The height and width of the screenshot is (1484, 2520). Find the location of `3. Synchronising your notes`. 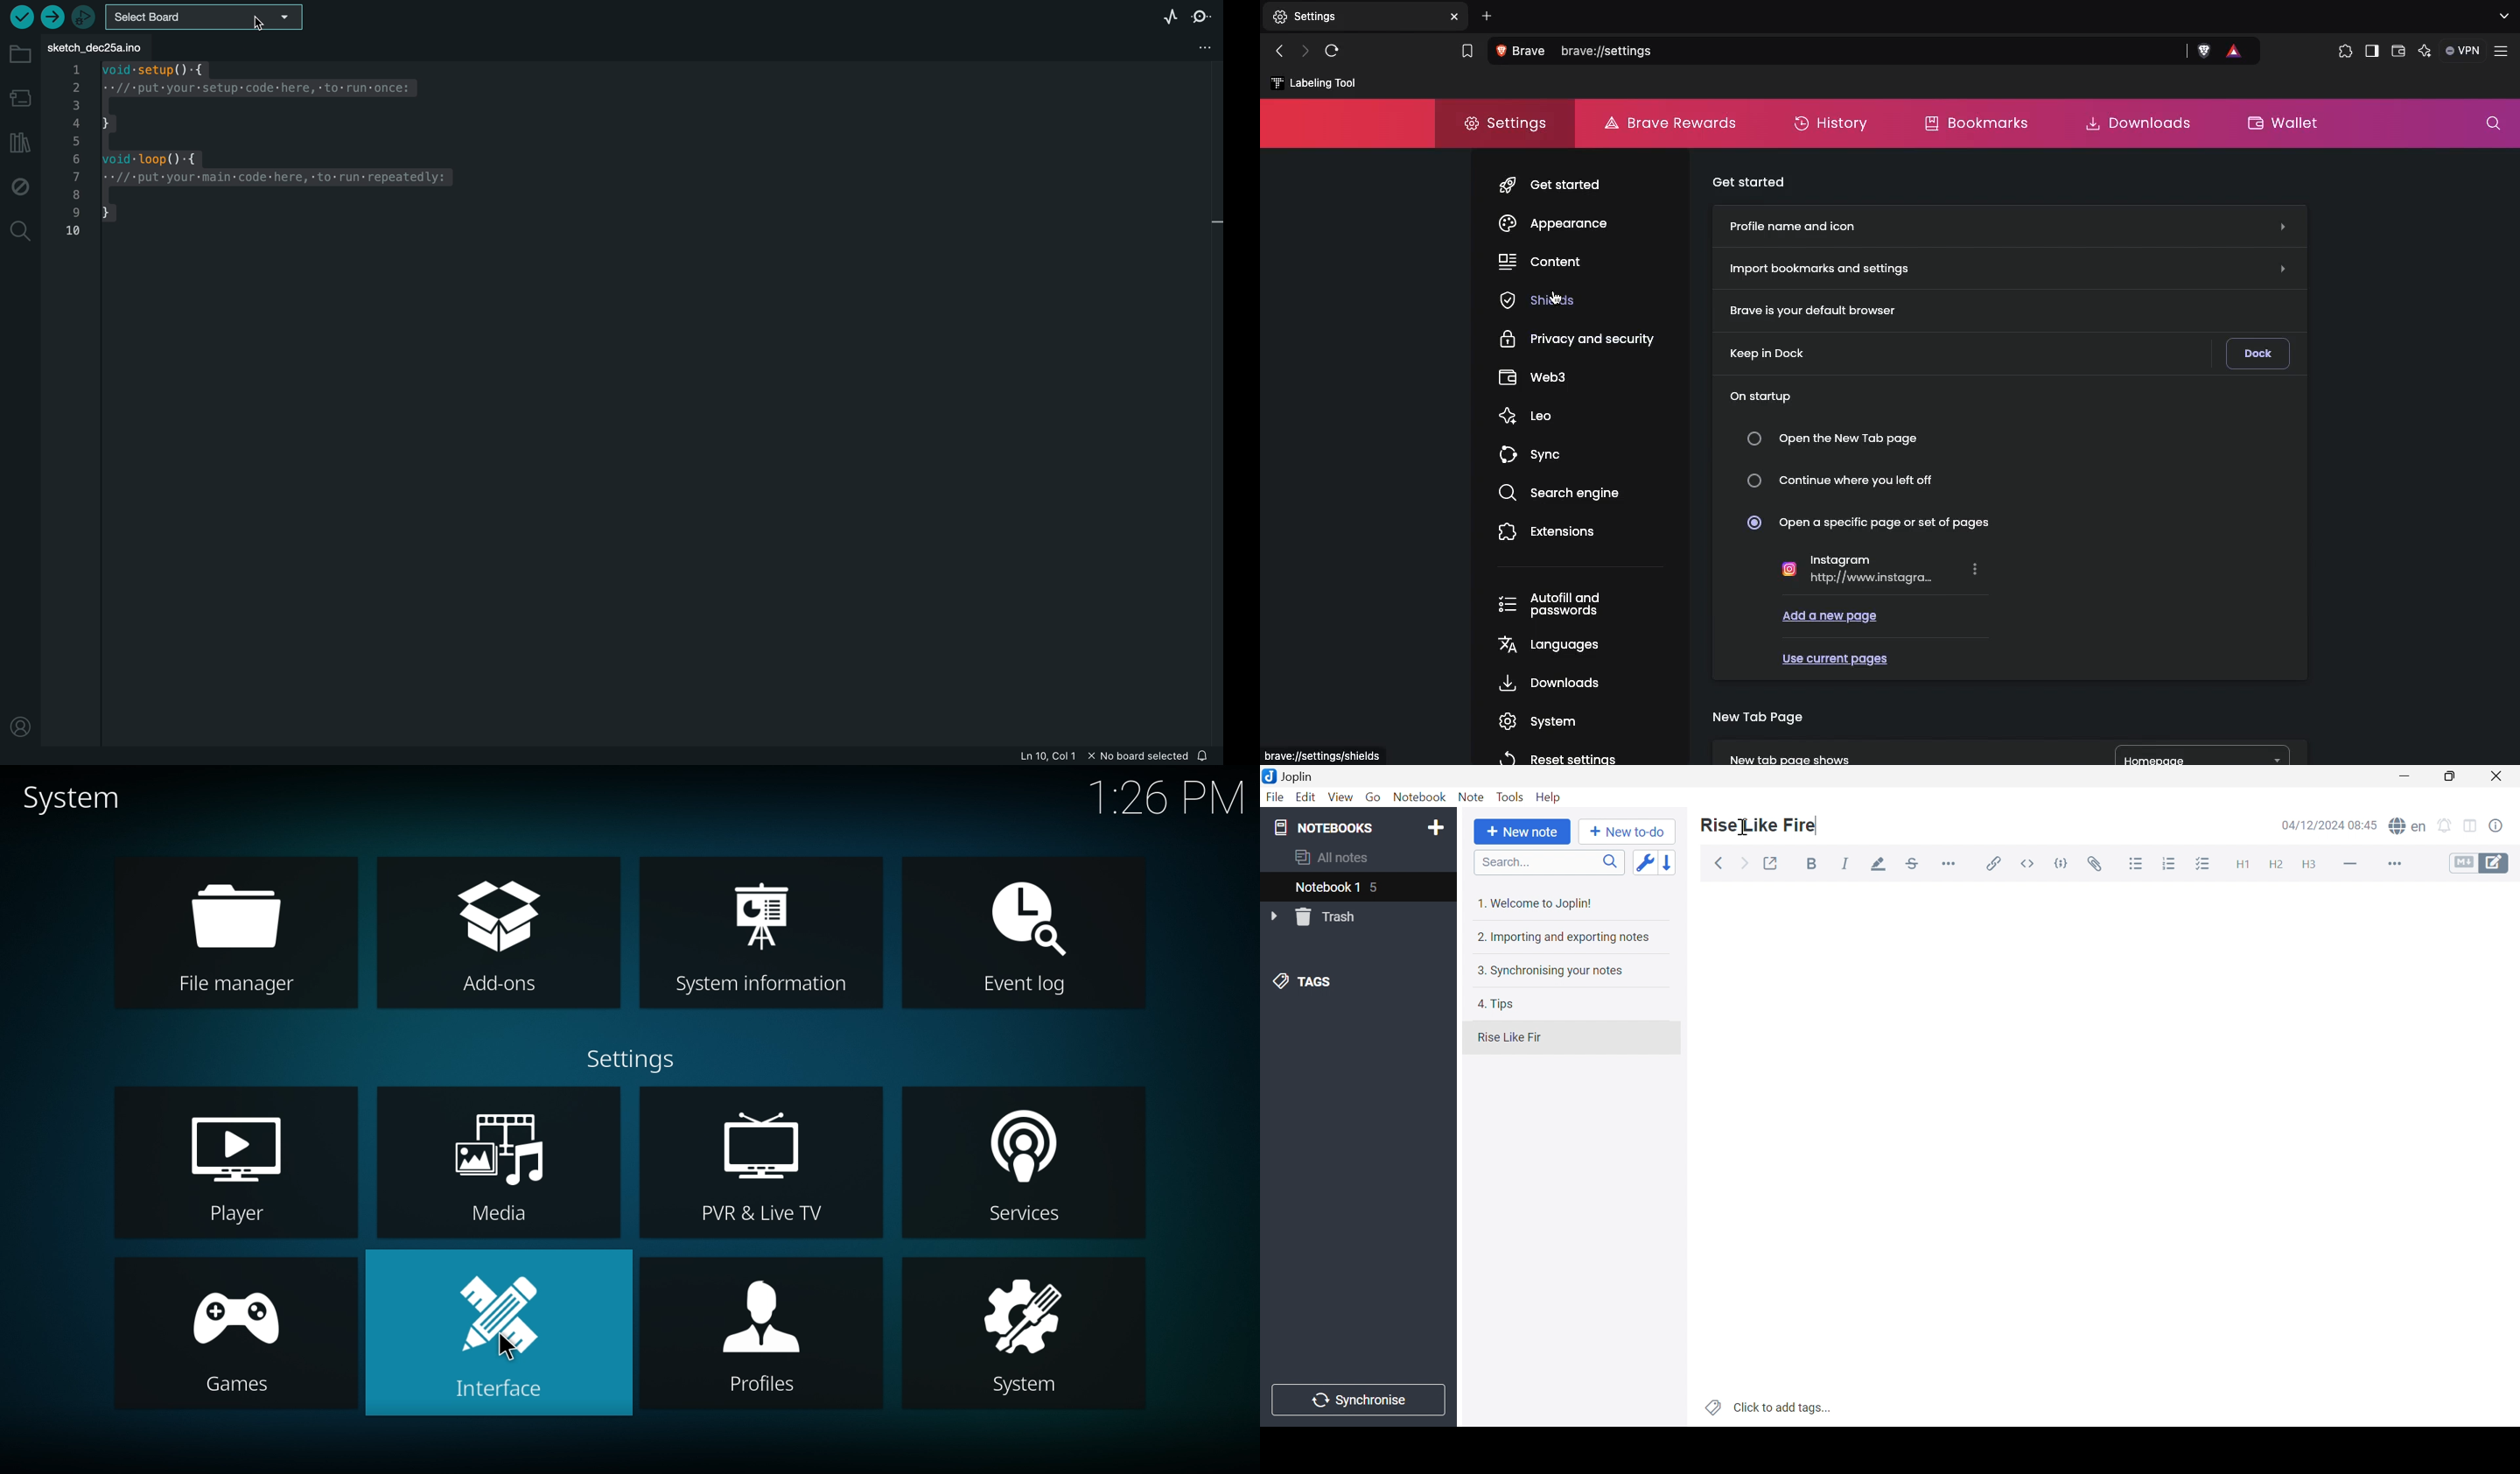

3. Synchronising your notes is located at coordinates (1554, 972).